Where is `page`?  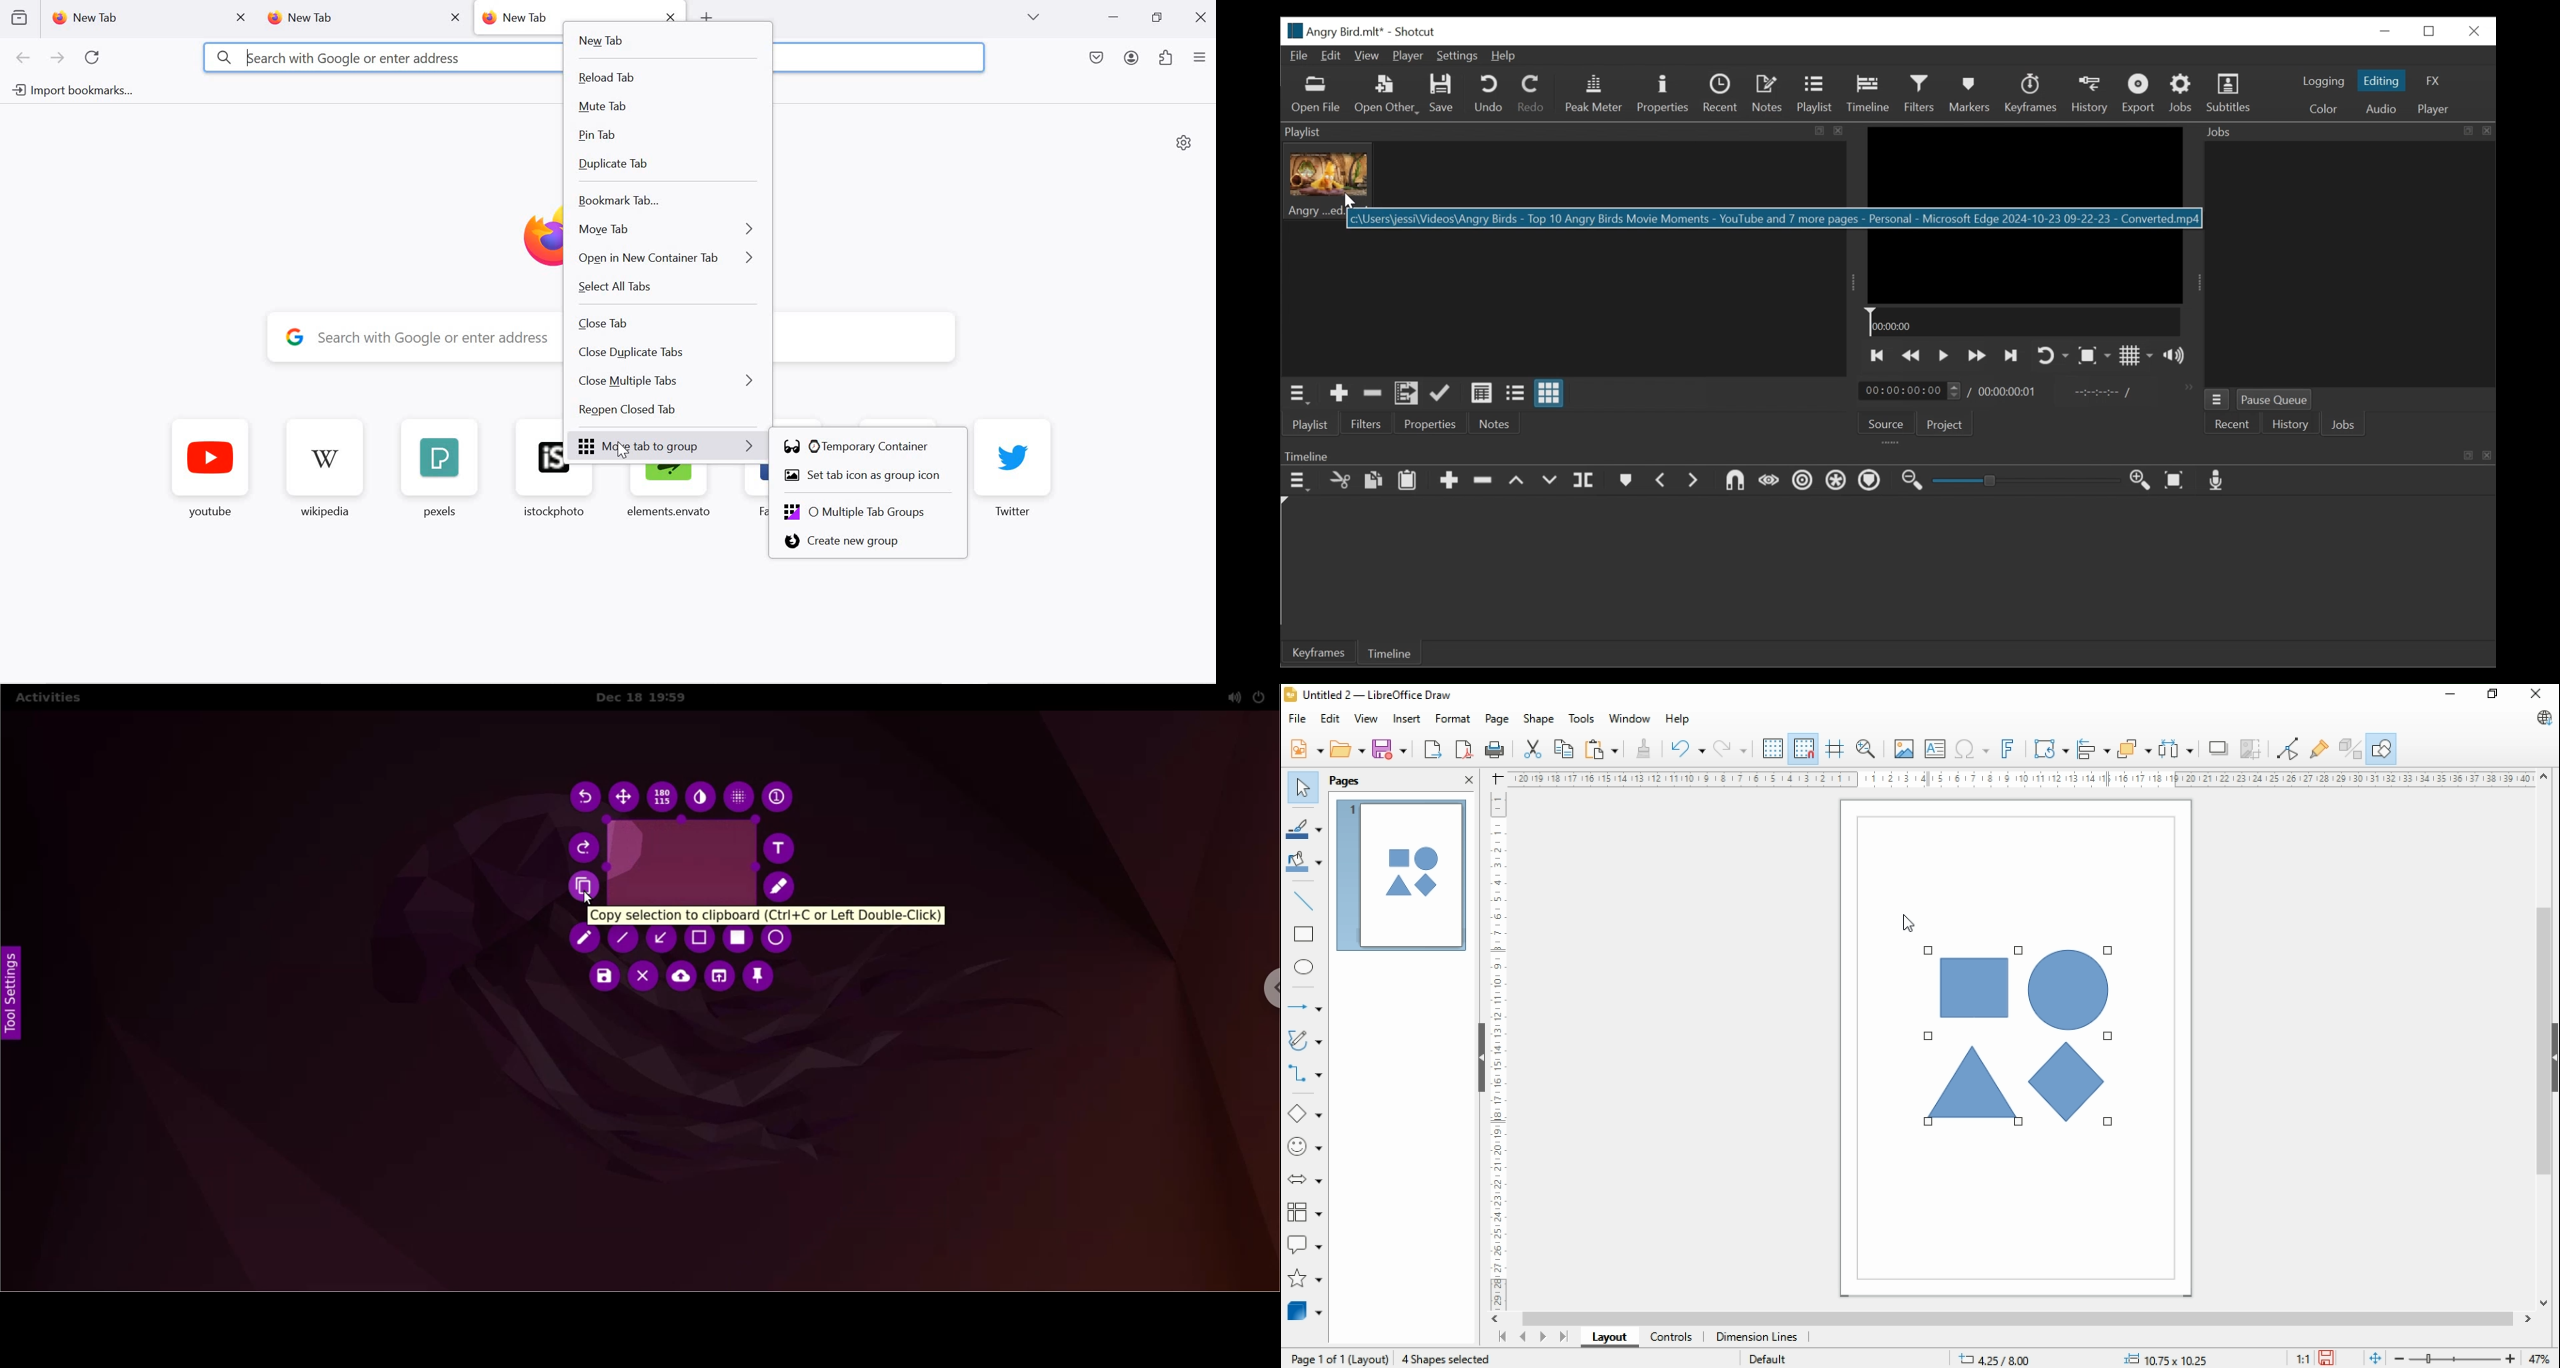 page is located at coordinates (1496, 720).